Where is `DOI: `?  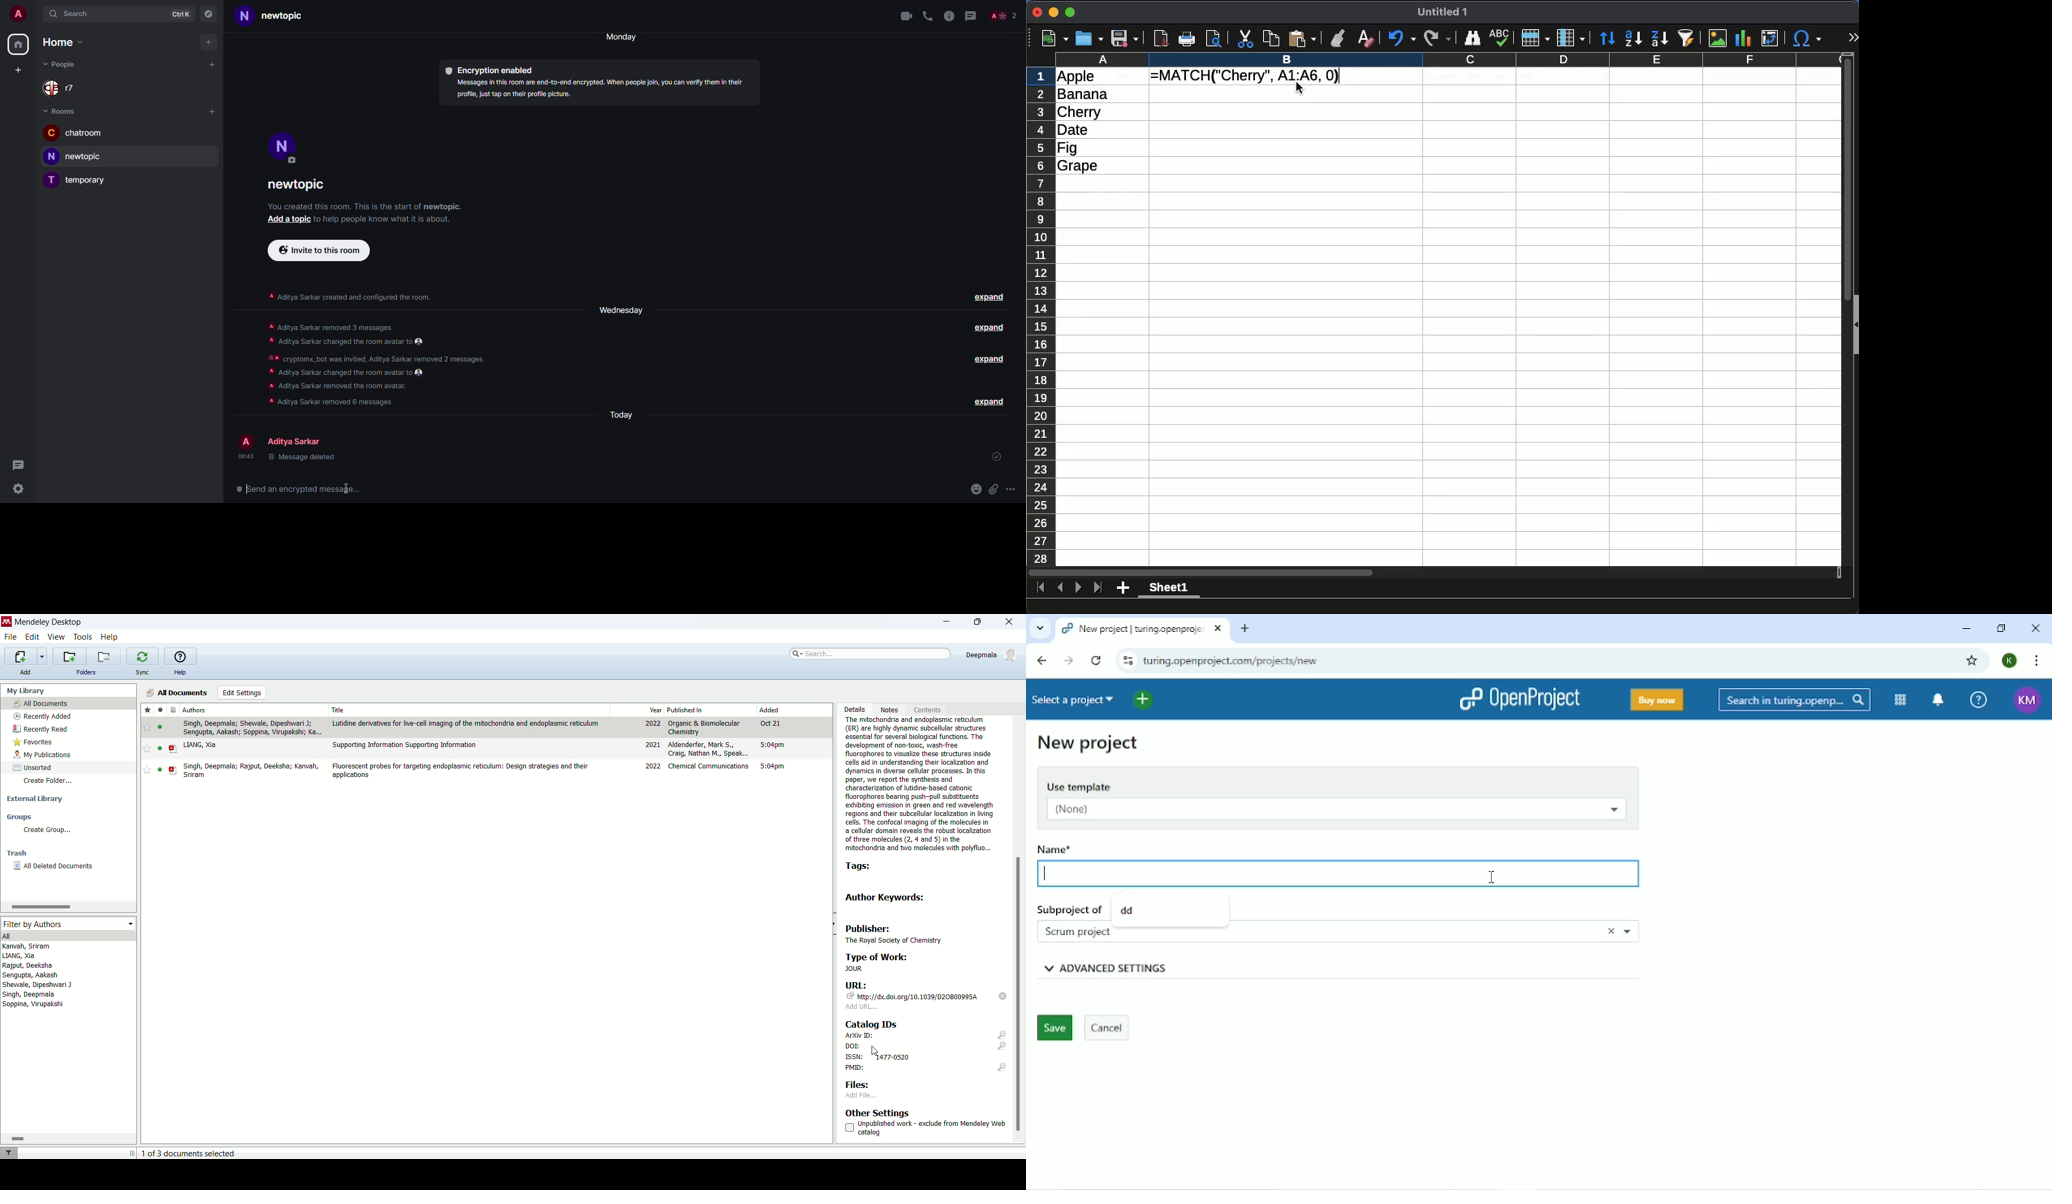 DOI:  is located at coordinates (923, 1047).